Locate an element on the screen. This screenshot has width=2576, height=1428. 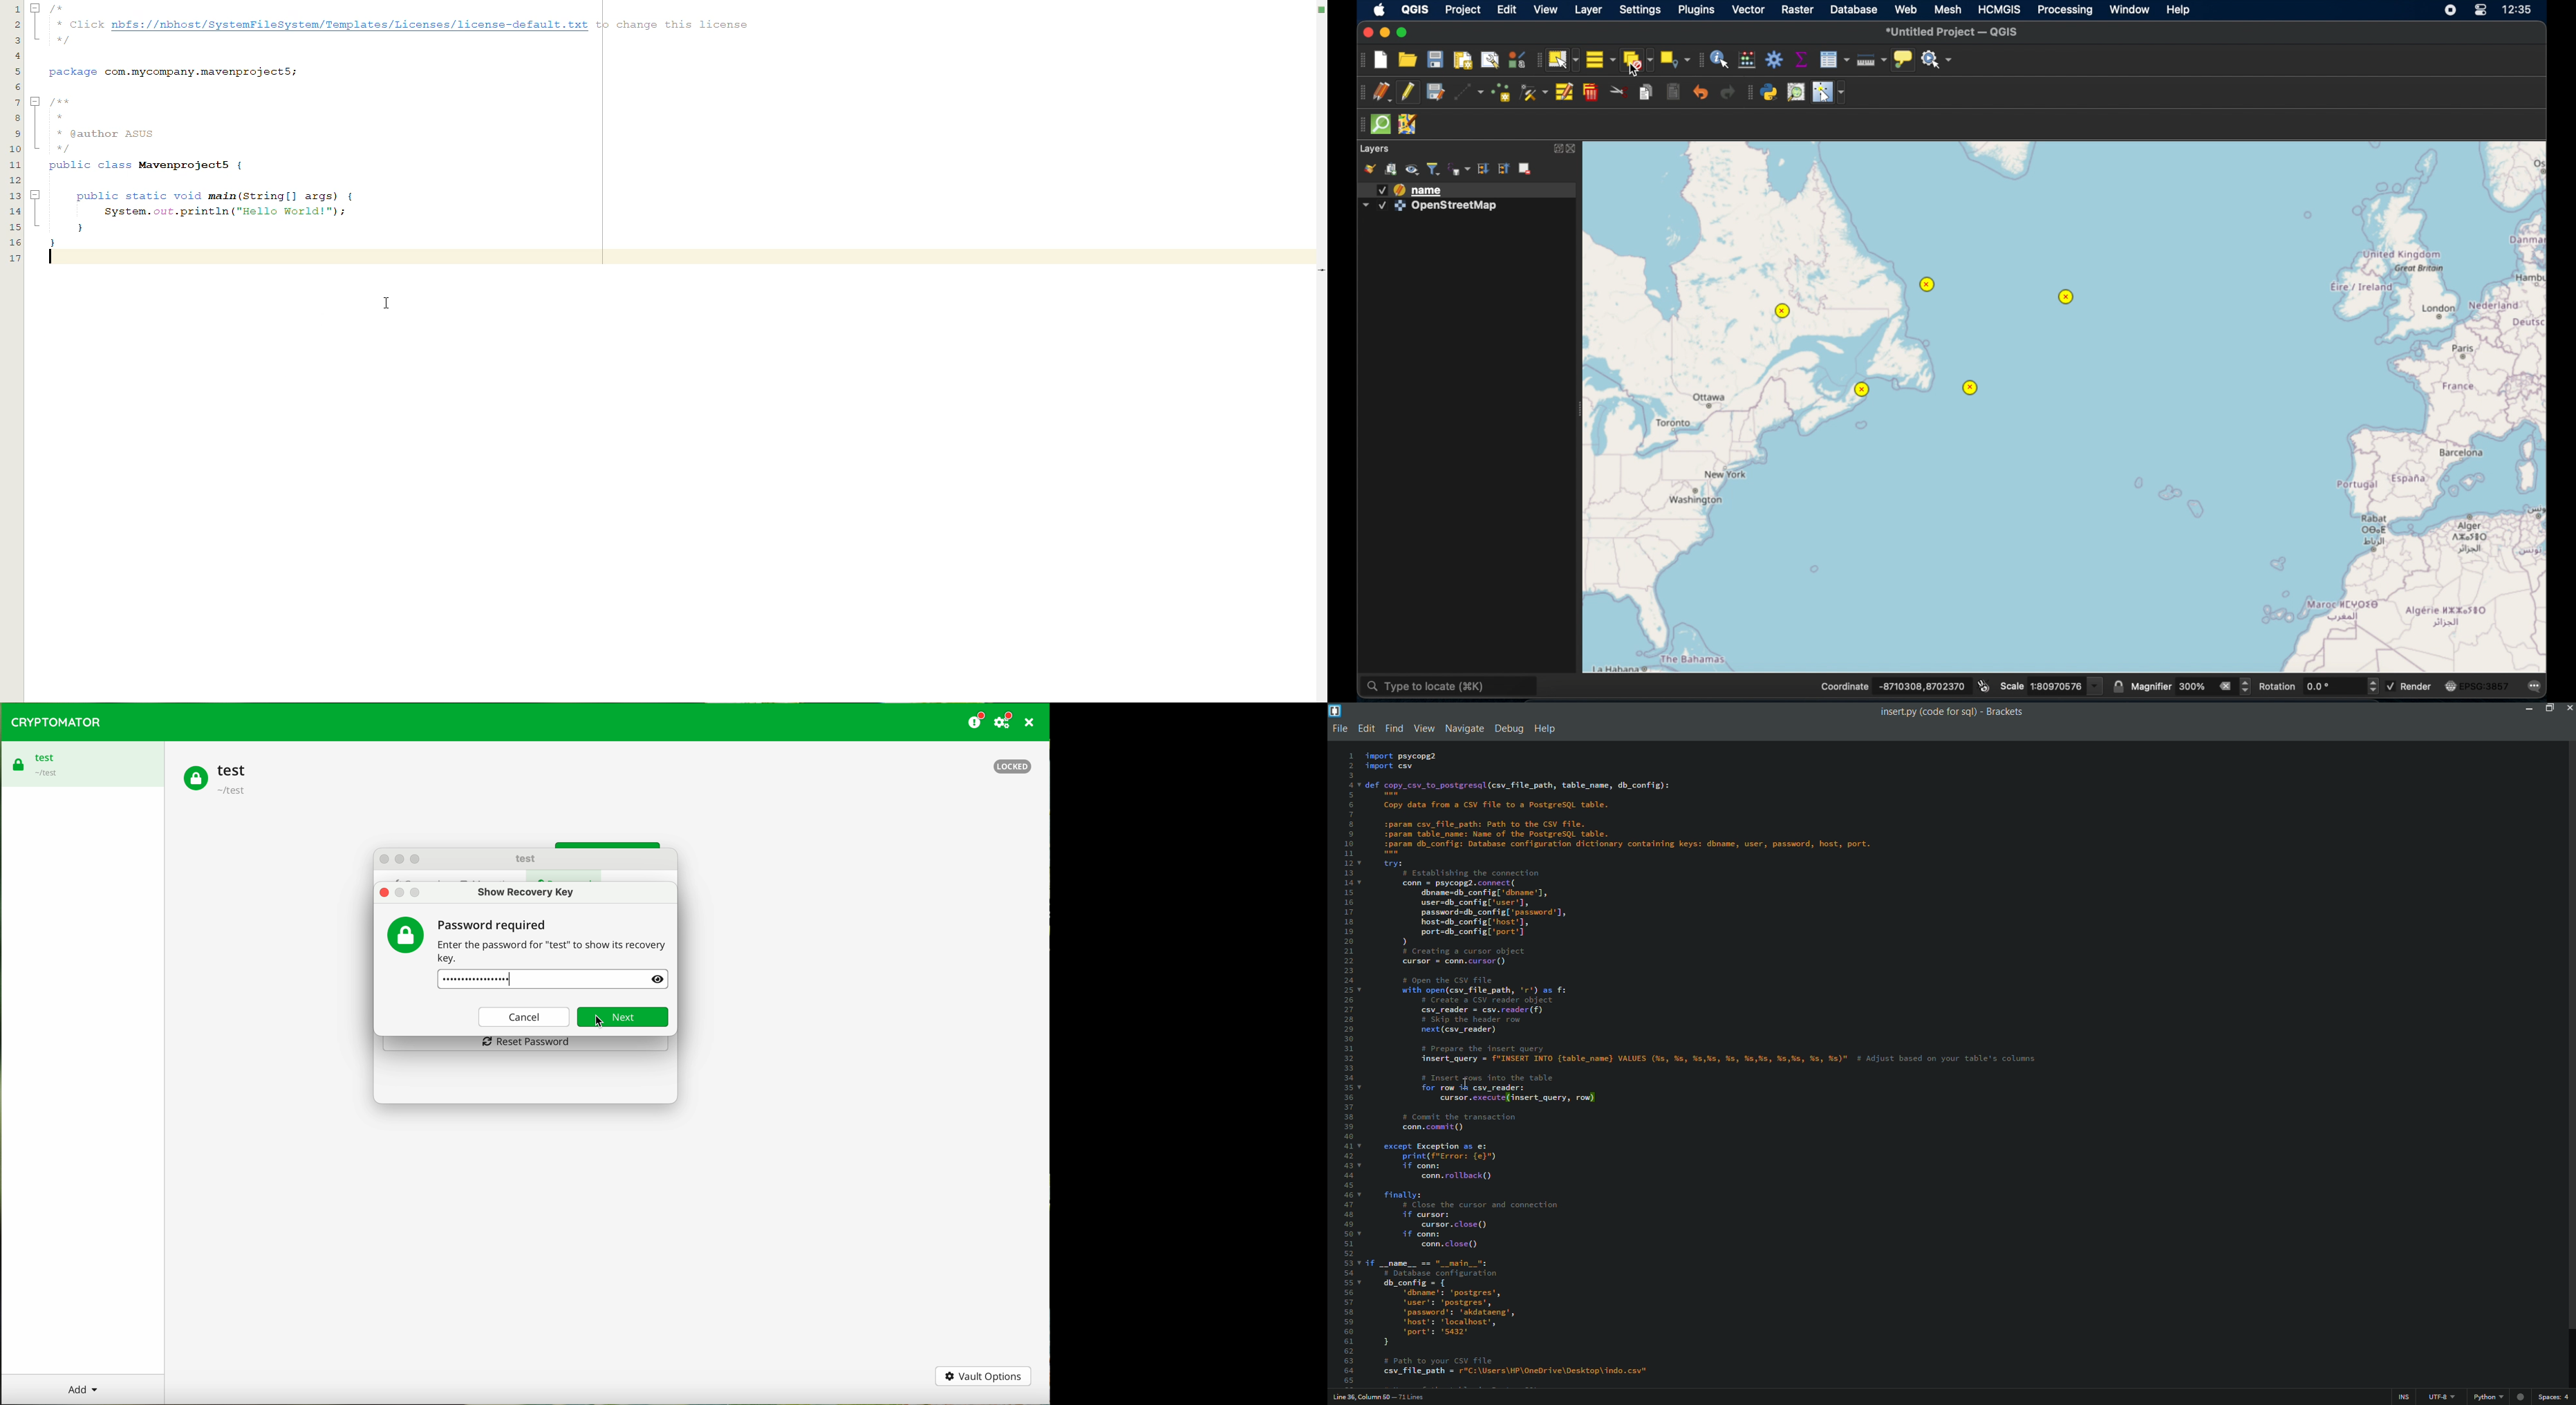
plugins toolbar is located at coordinates (1750, 94).